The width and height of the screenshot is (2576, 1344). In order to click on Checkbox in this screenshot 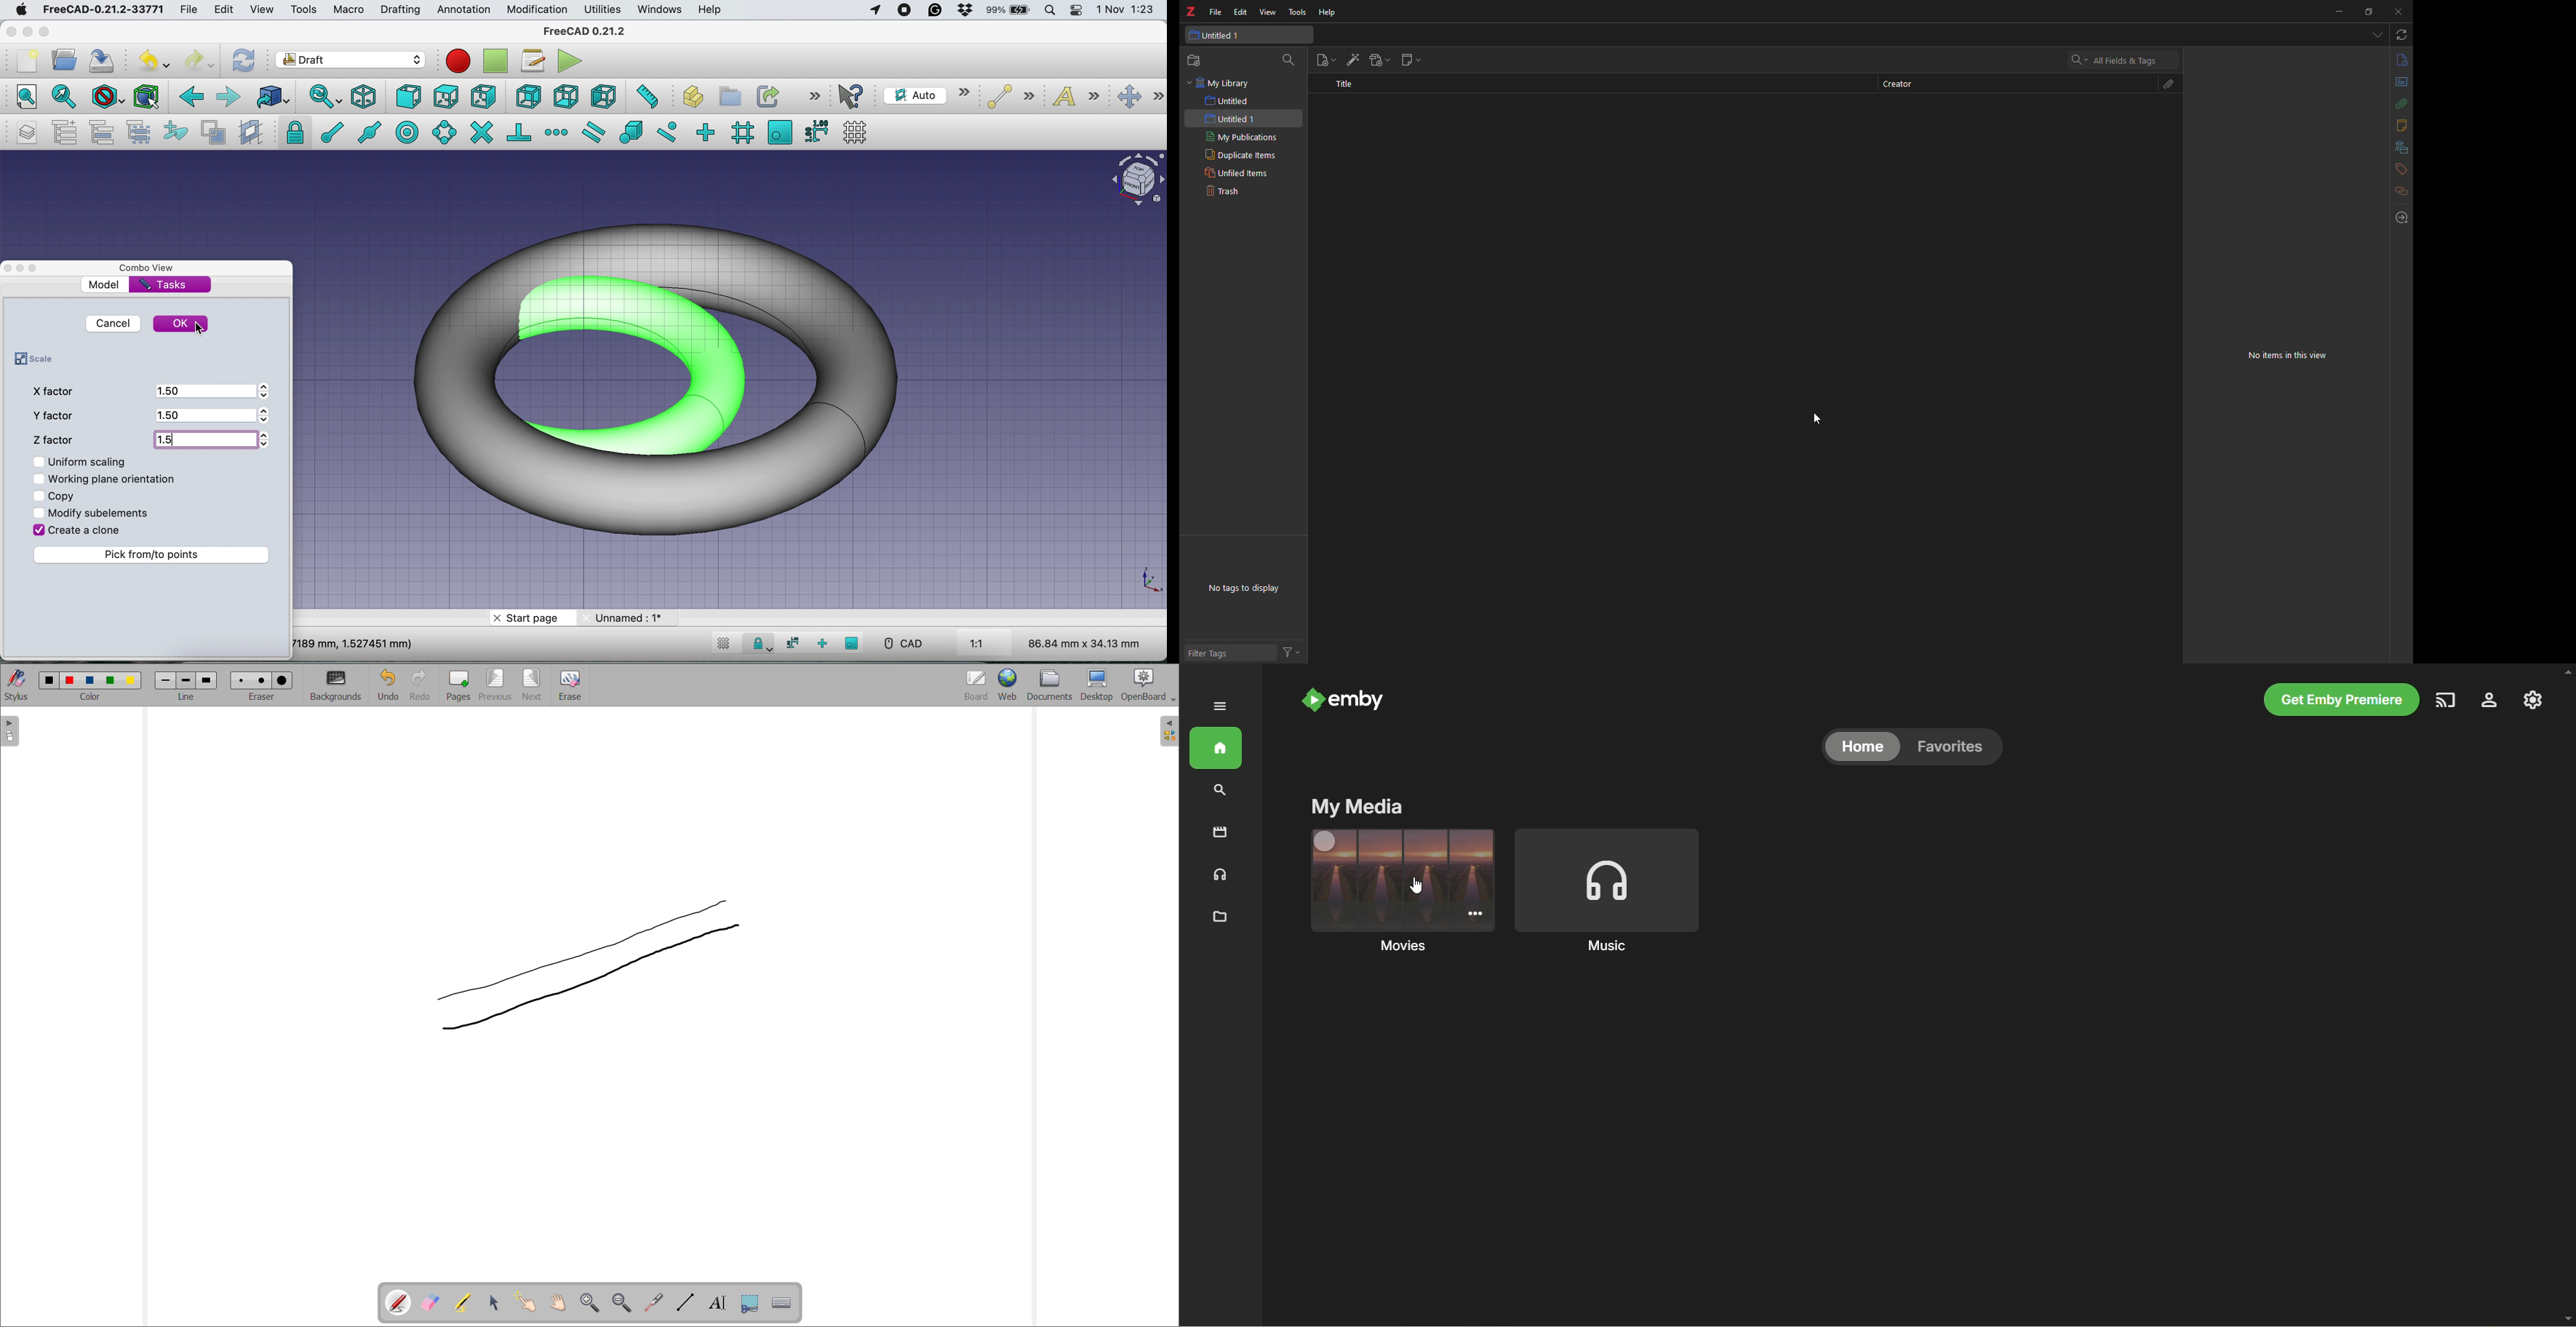, I will do `click(38, 529)`.